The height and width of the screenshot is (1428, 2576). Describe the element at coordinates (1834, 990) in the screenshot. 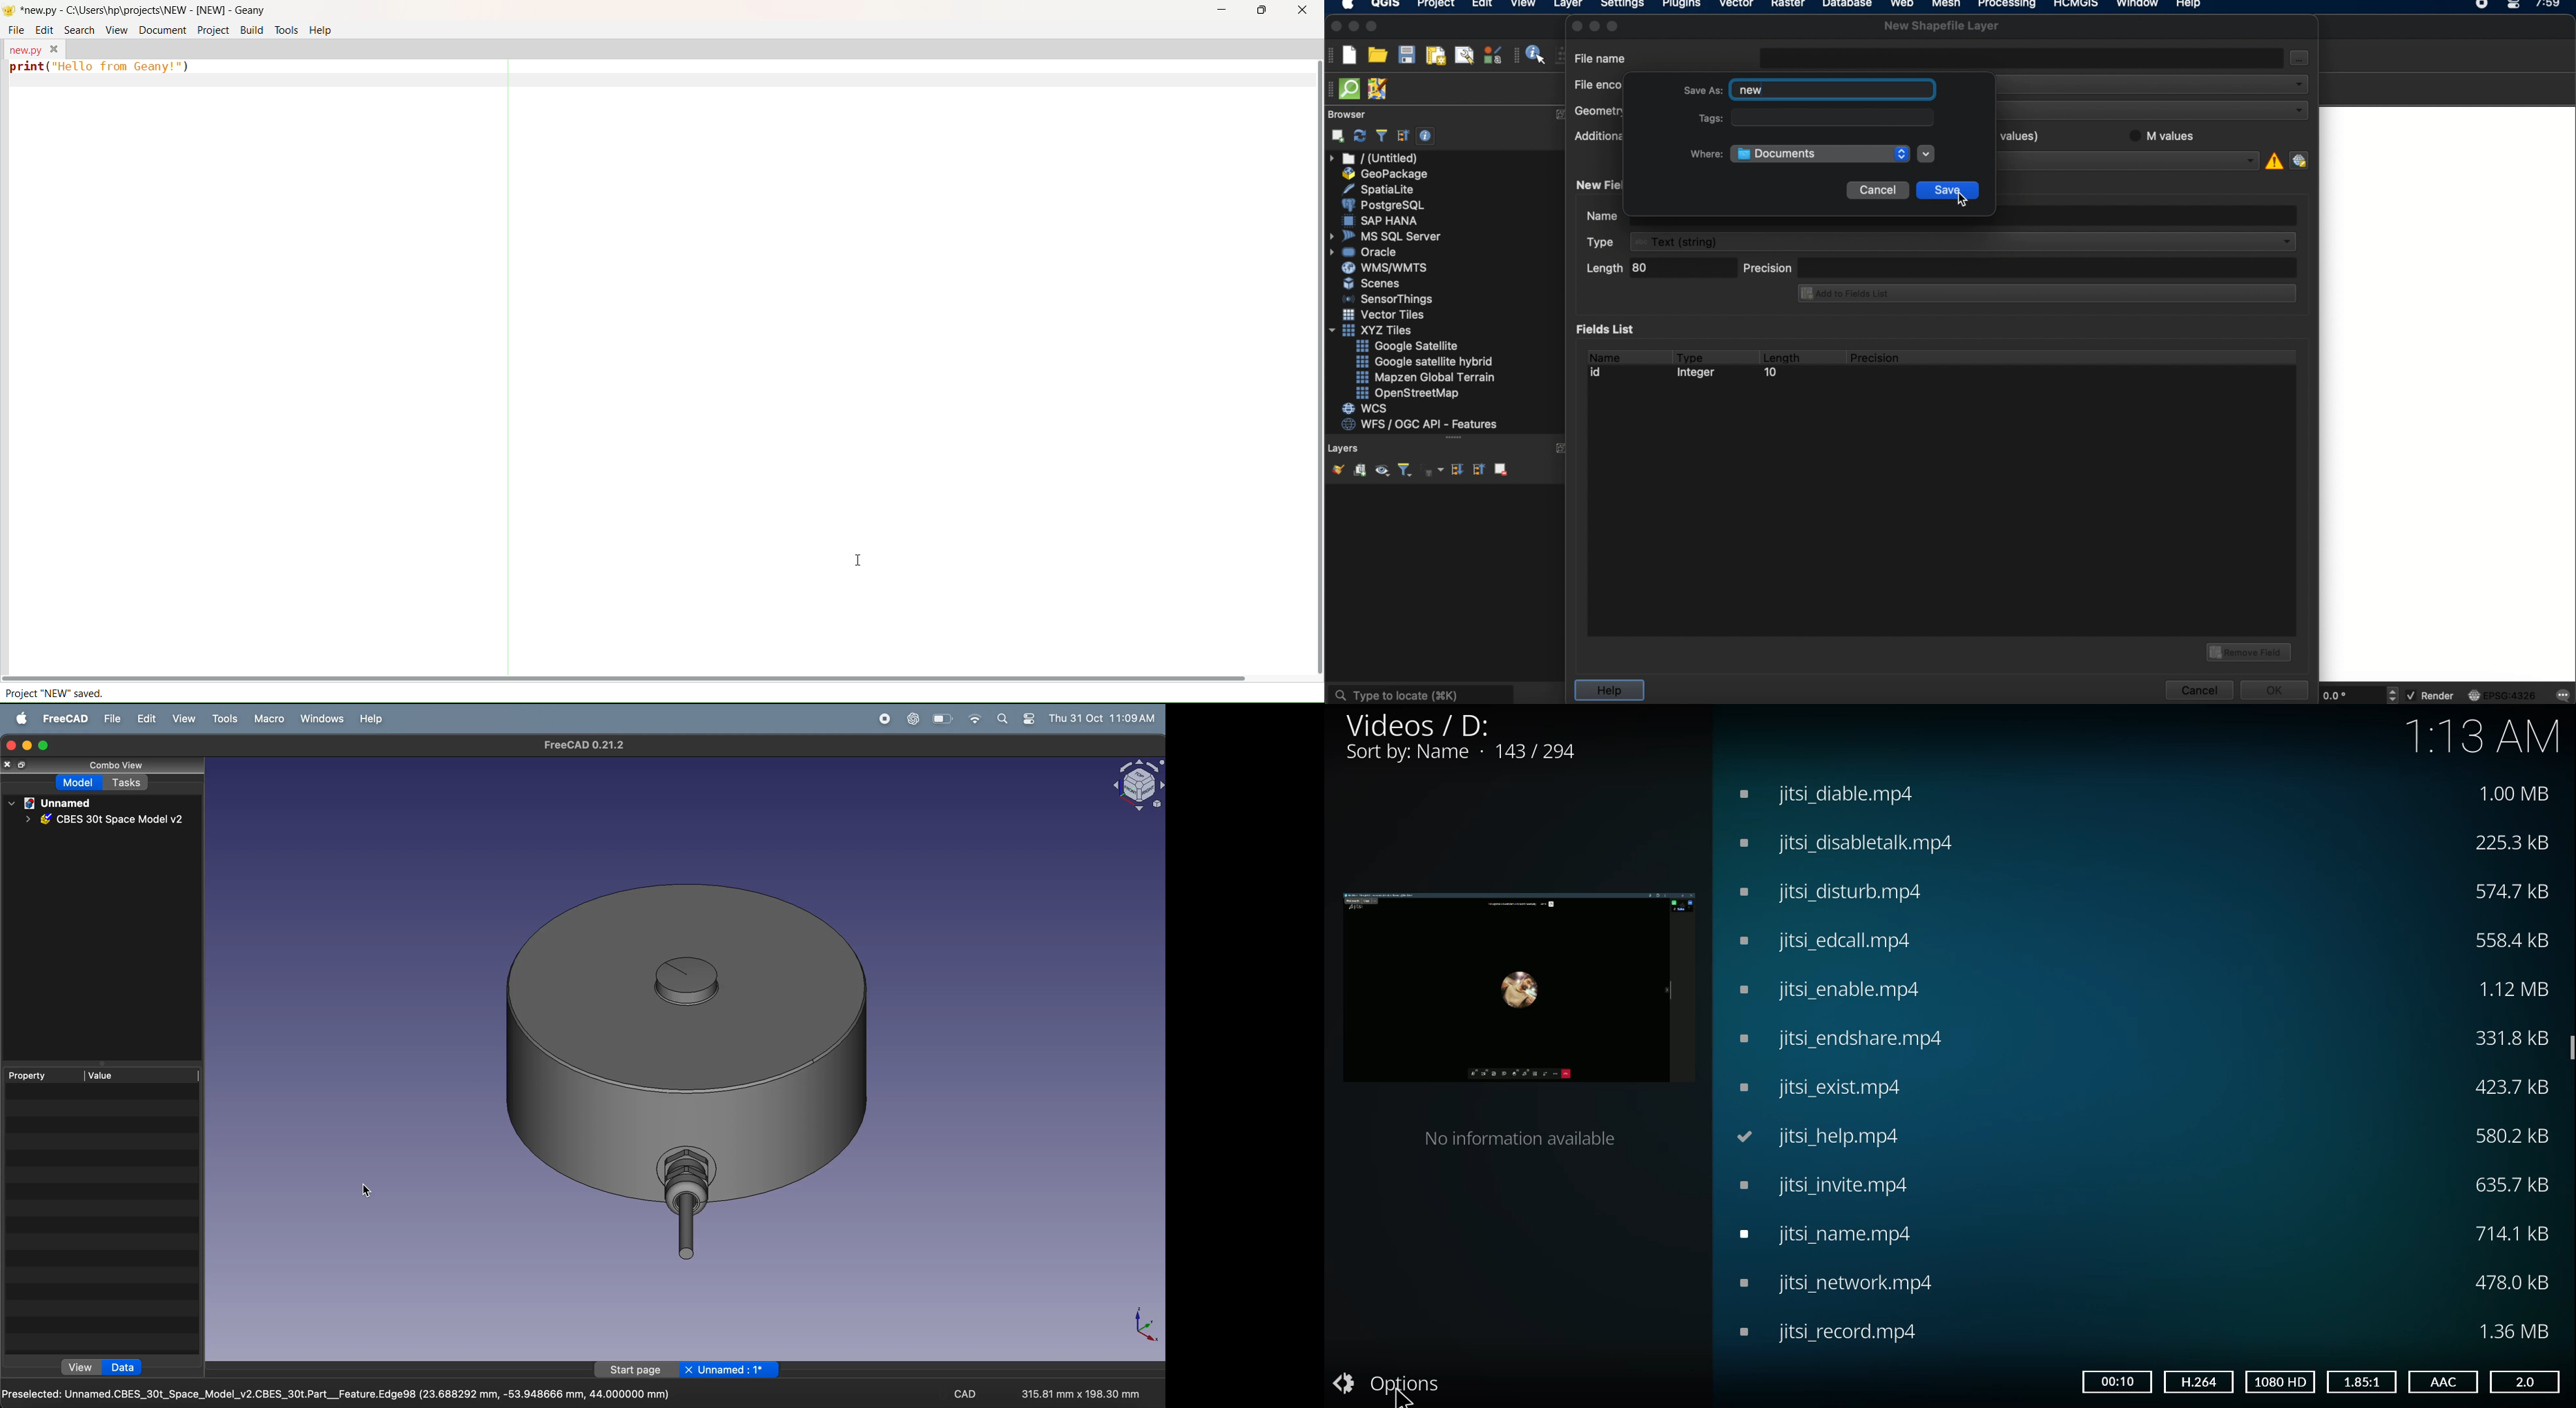

I see `video` at that location.